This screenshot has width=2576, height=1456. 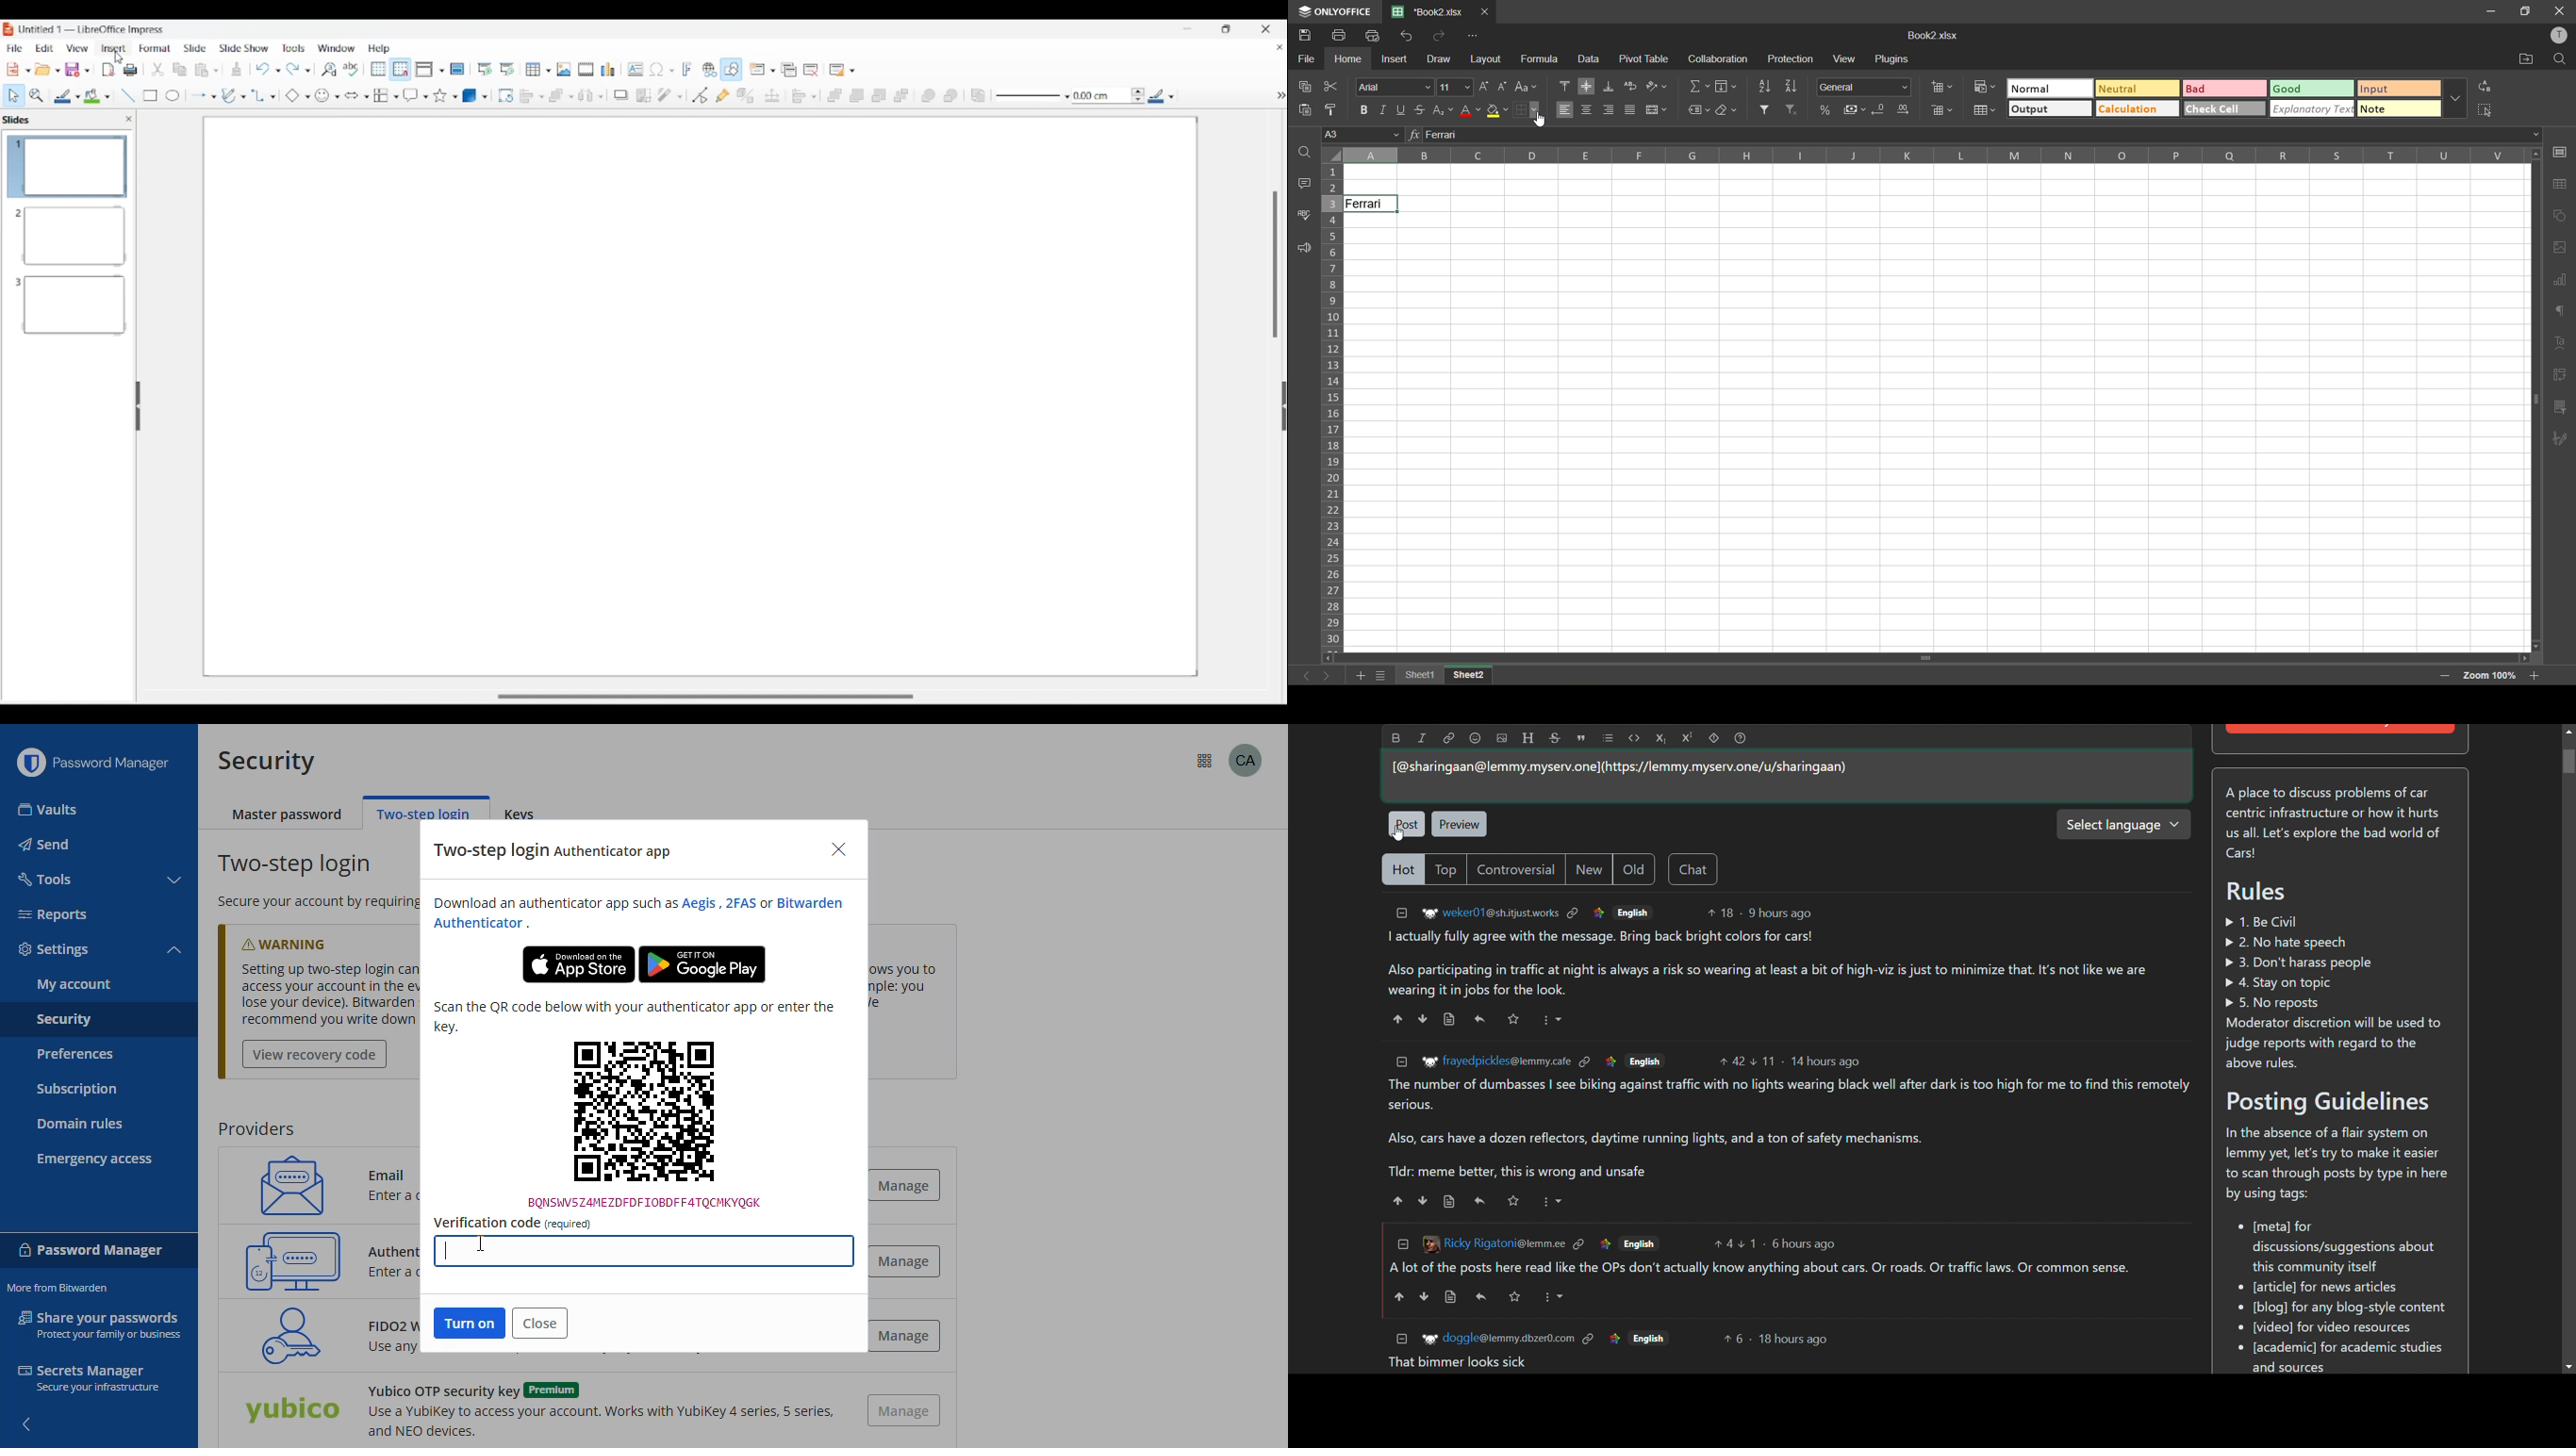 I want to click on quote, so click(x=1582, y=738).